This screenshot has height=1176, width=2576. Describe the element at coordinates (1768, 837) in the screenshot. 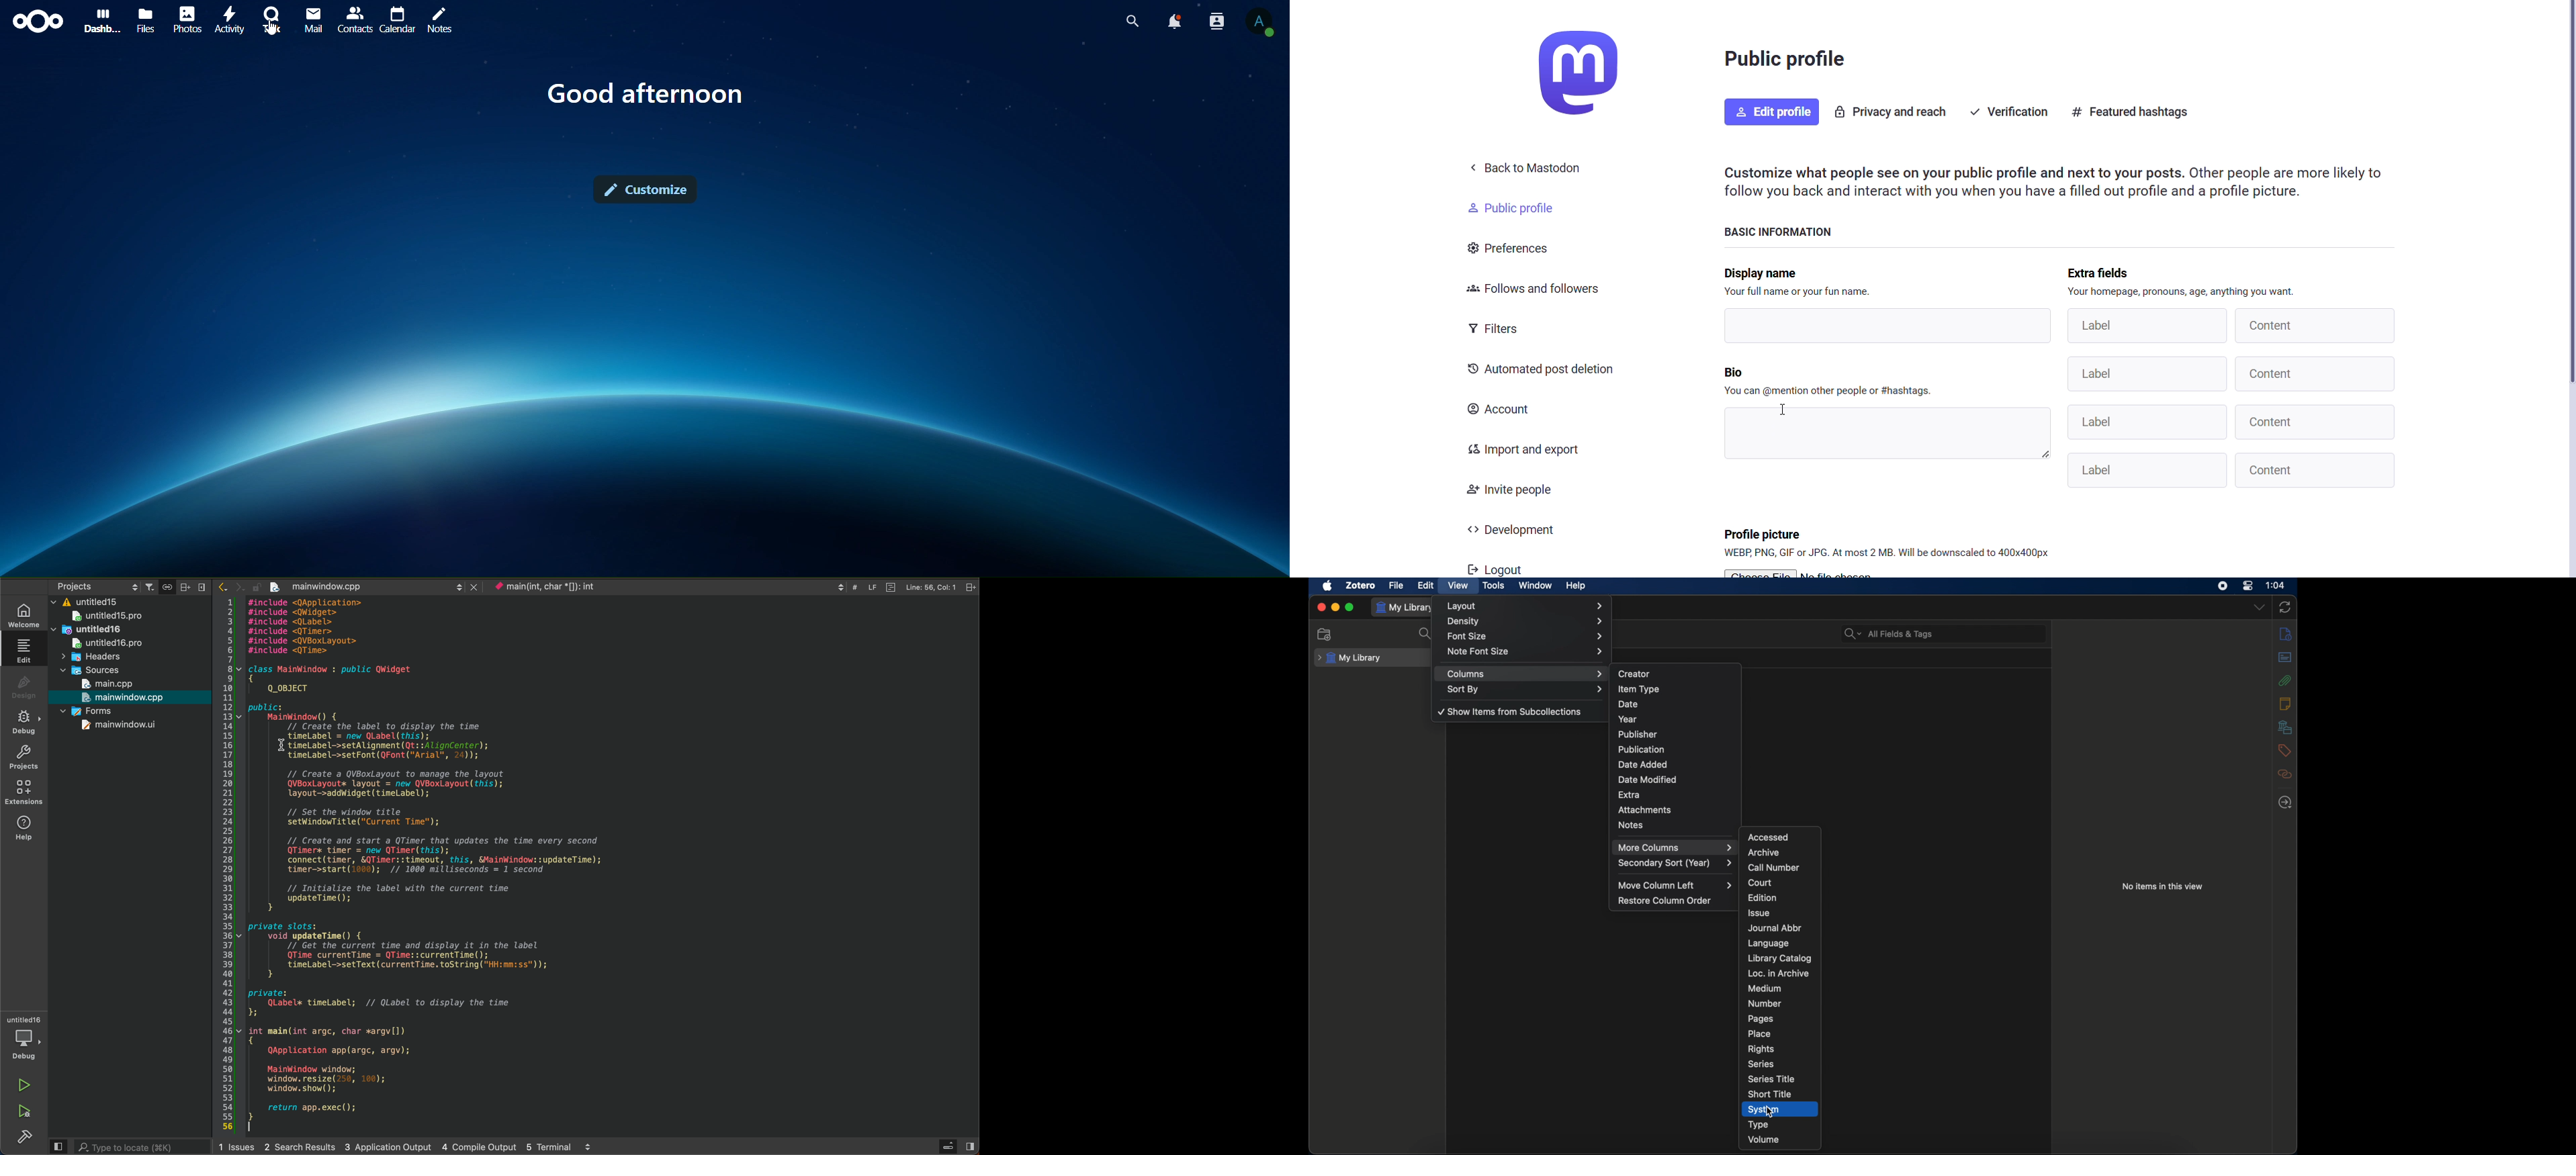

I see `accessed` at that location.